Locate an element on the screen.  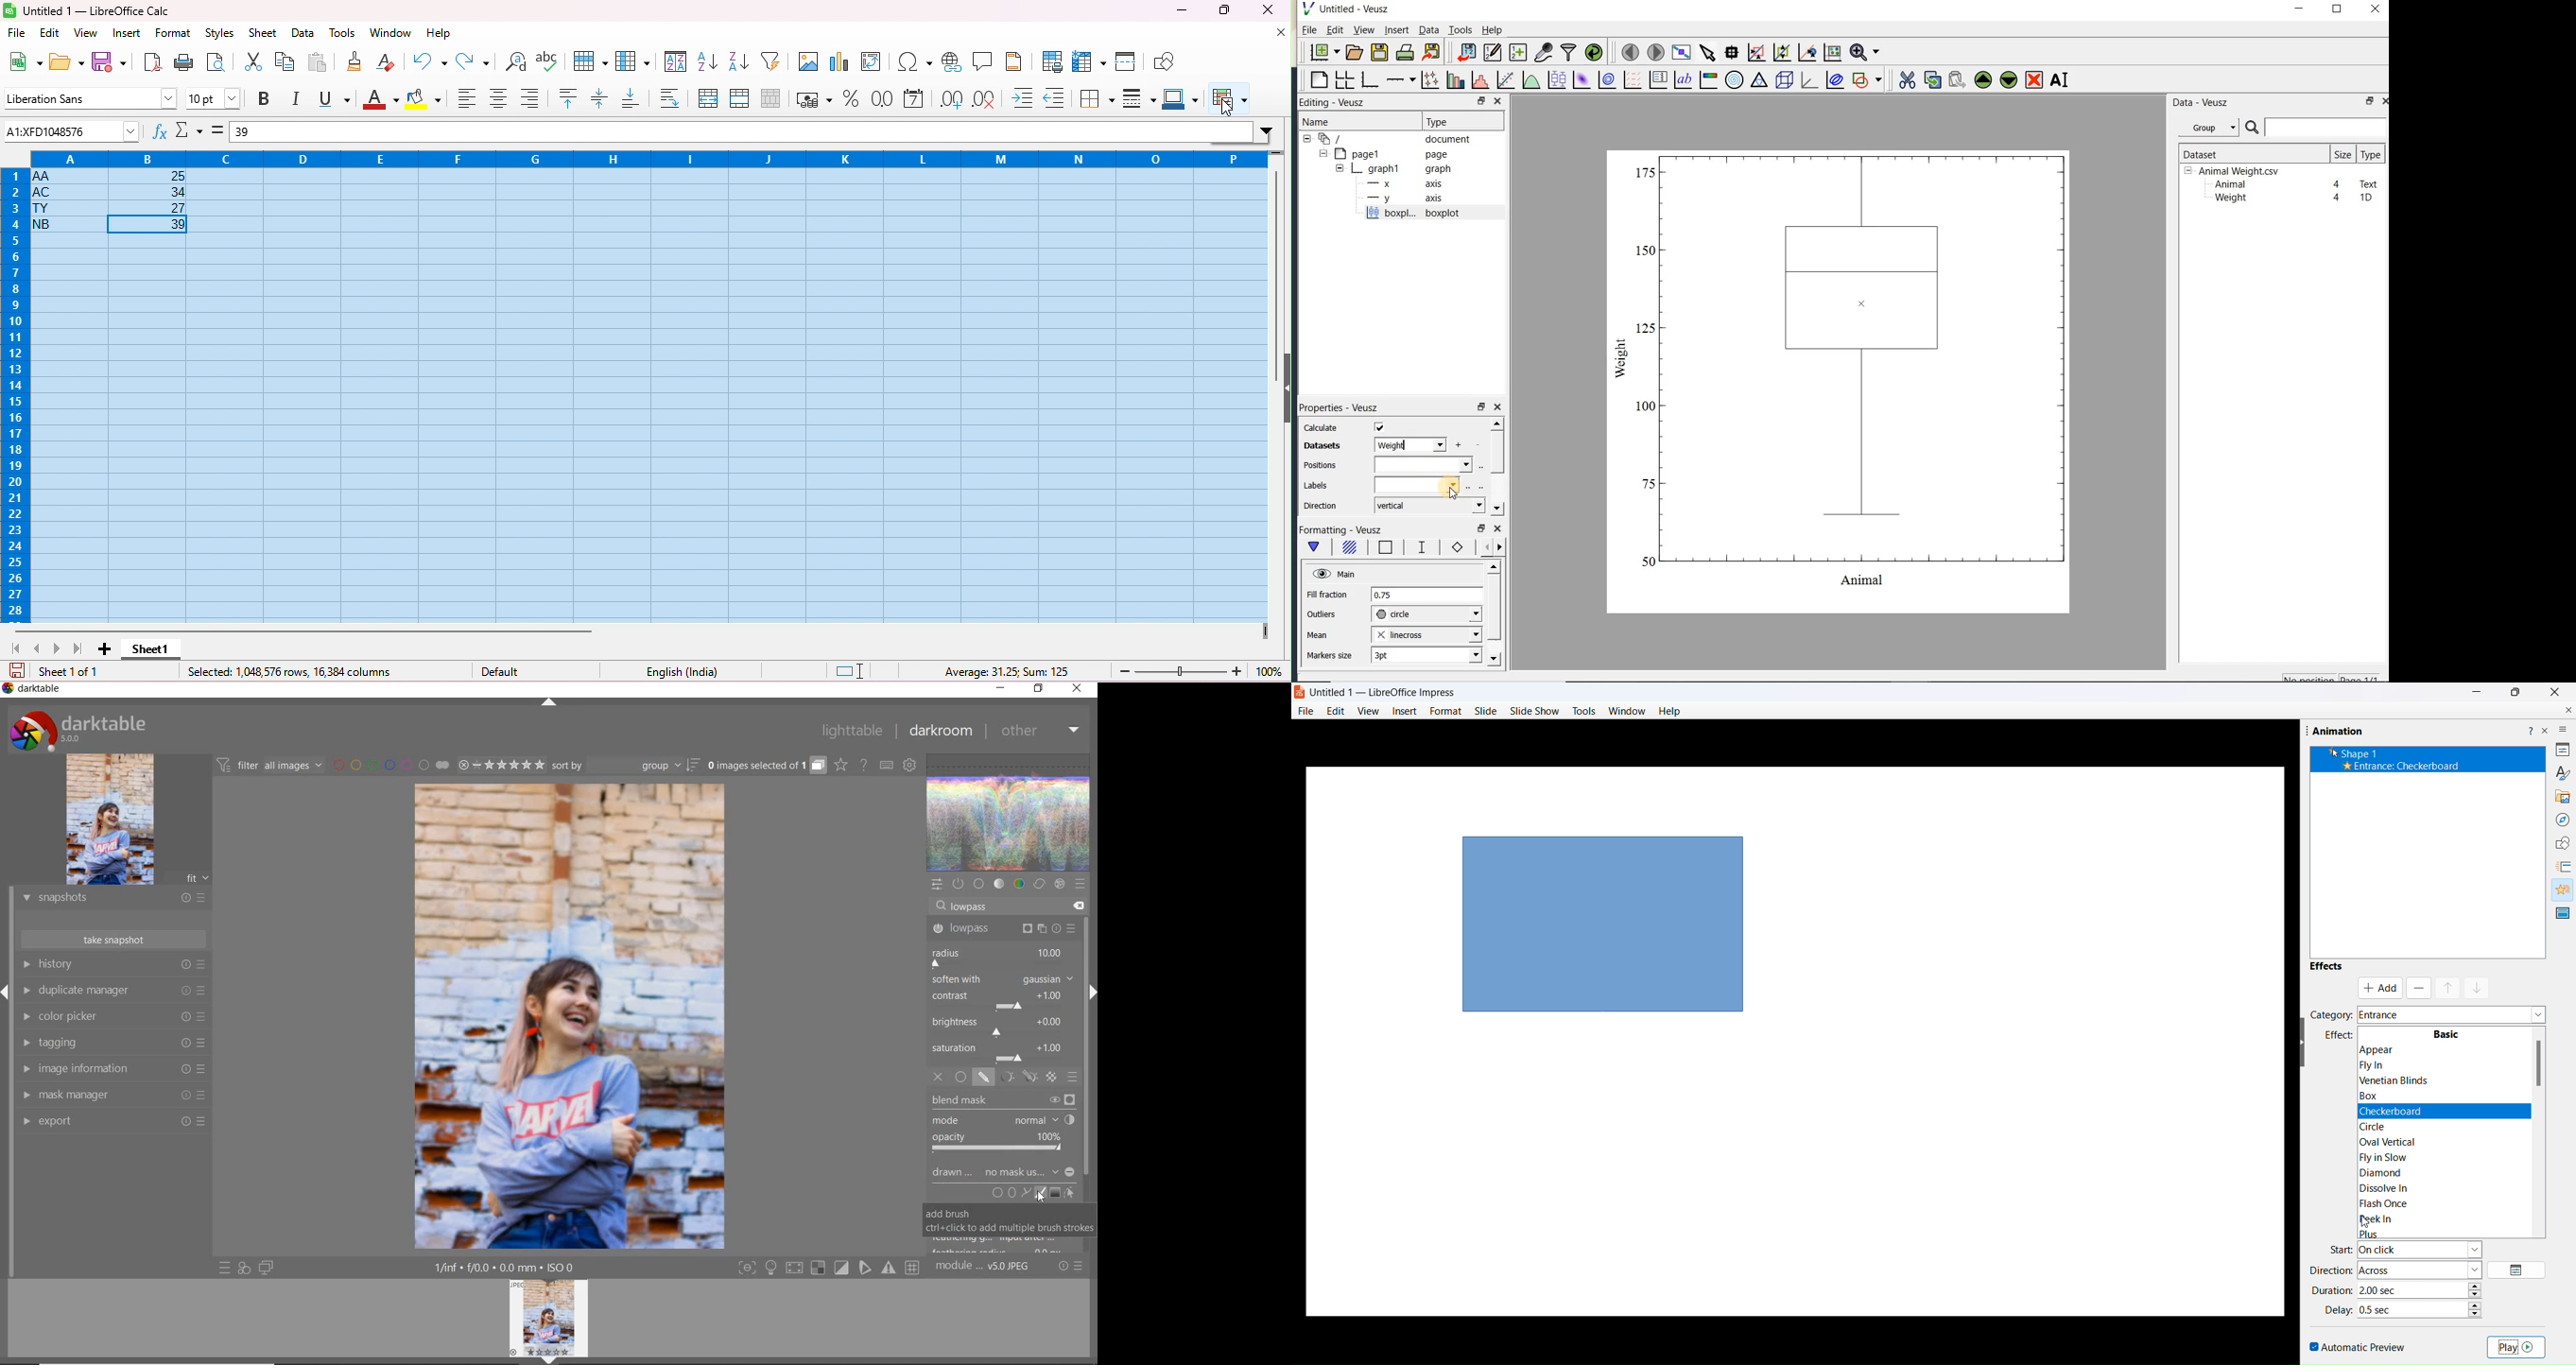
drag to view next columns is located at coordinates (1264, 630).